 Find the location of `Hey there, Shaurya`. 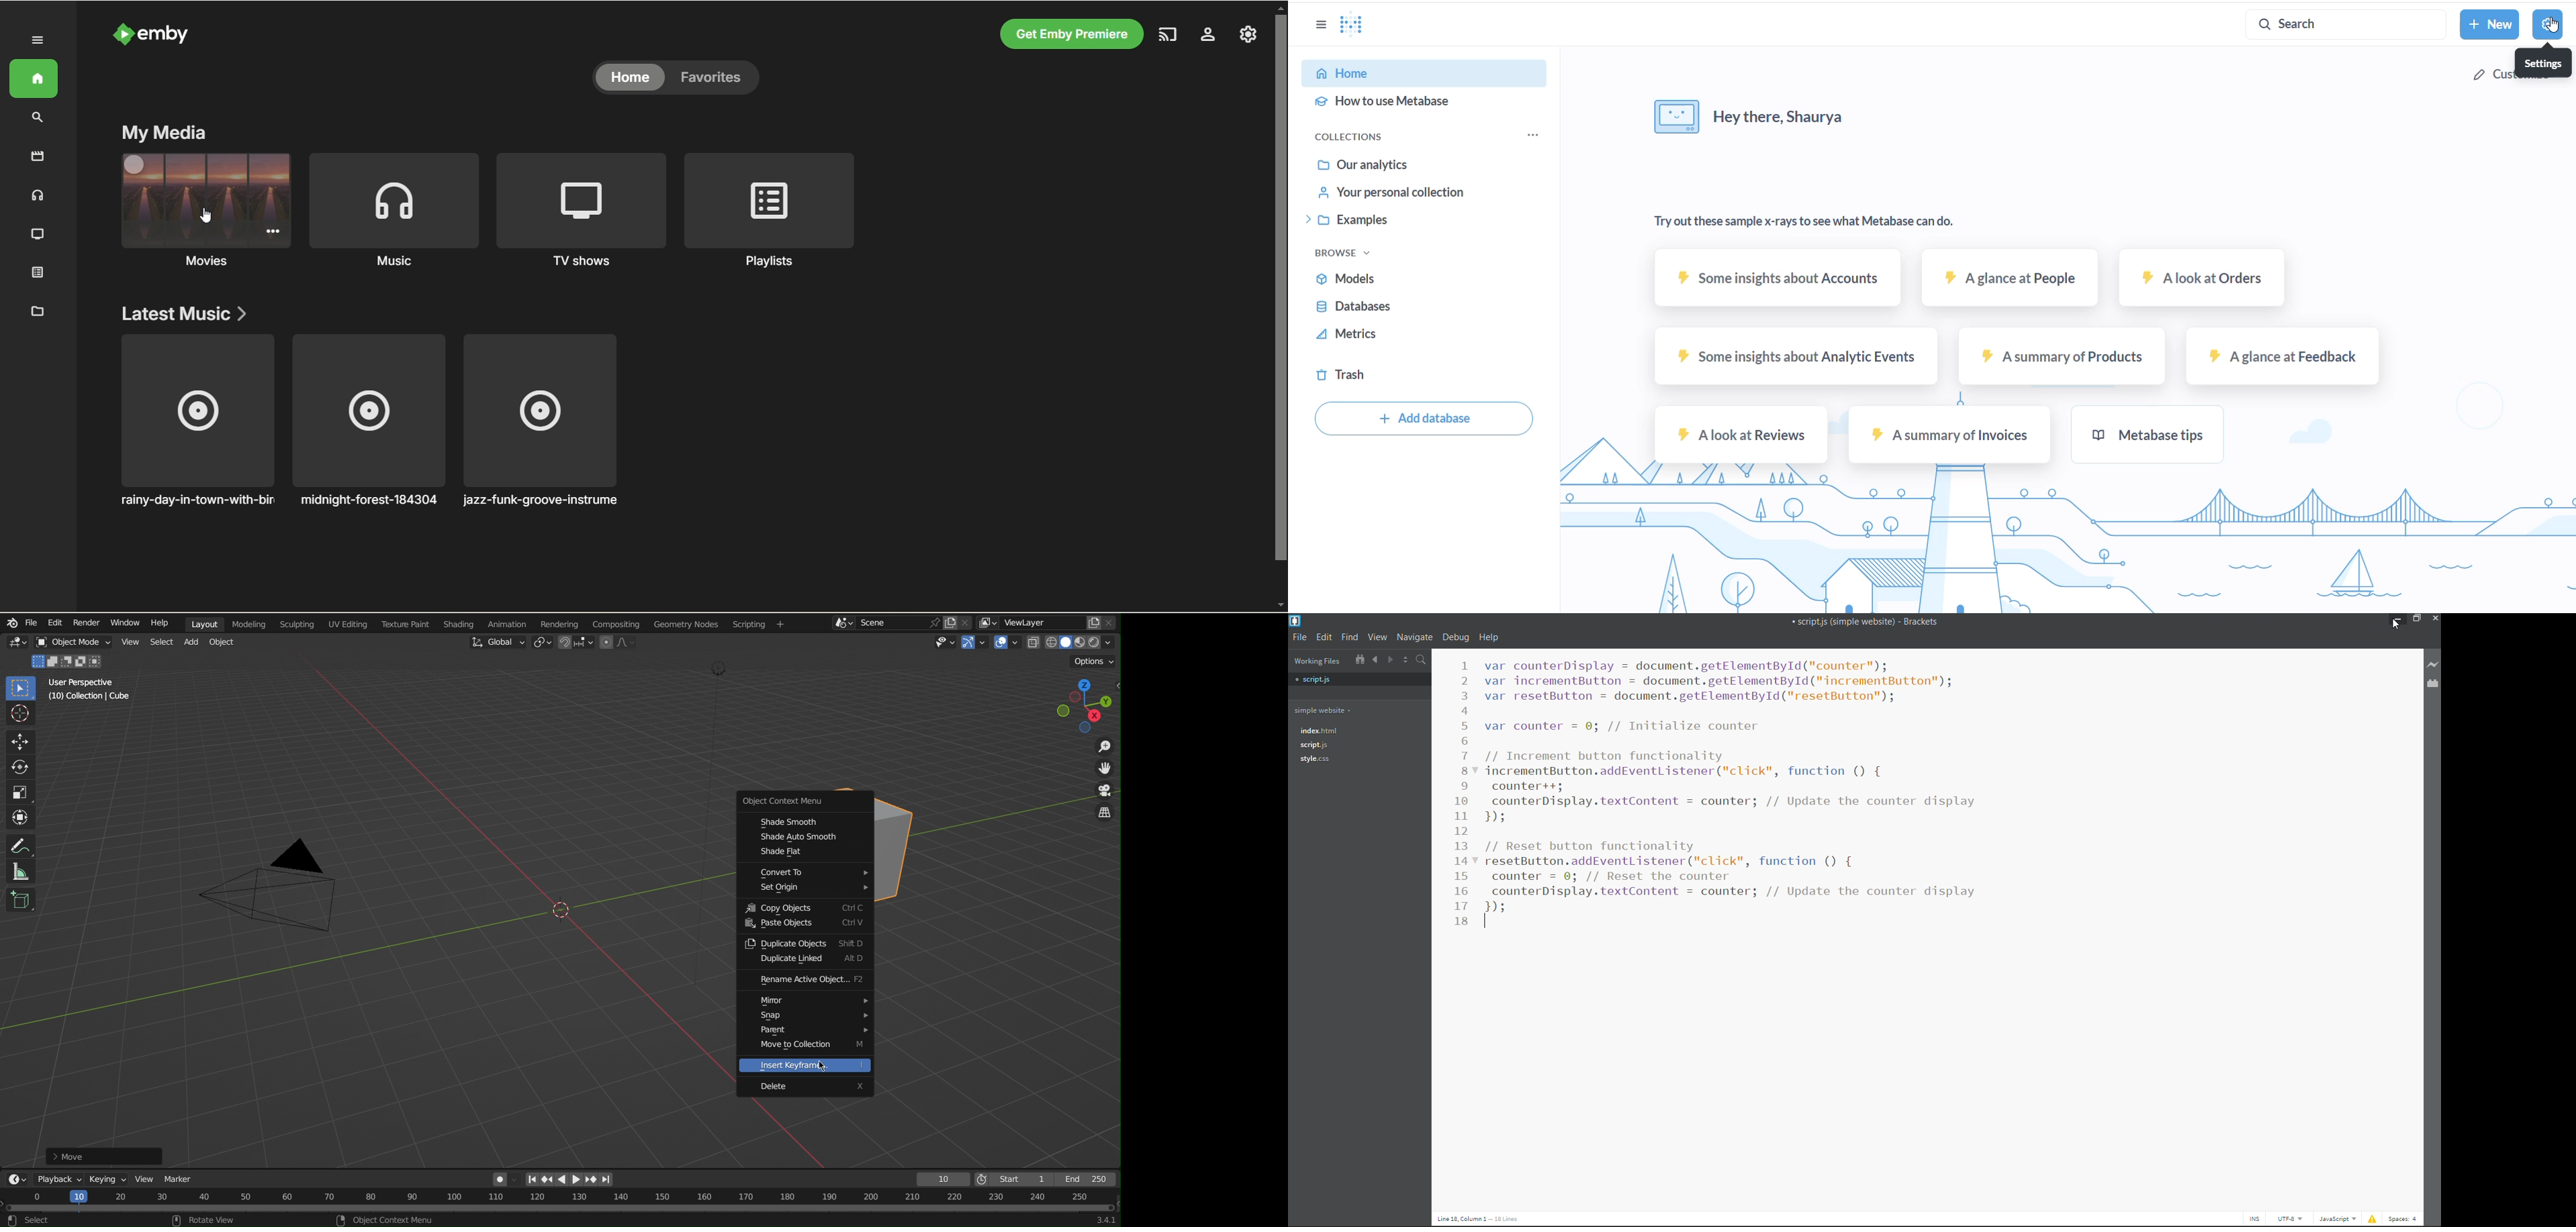

Hey there, Shaurya is located at coordinates (1749, 117).